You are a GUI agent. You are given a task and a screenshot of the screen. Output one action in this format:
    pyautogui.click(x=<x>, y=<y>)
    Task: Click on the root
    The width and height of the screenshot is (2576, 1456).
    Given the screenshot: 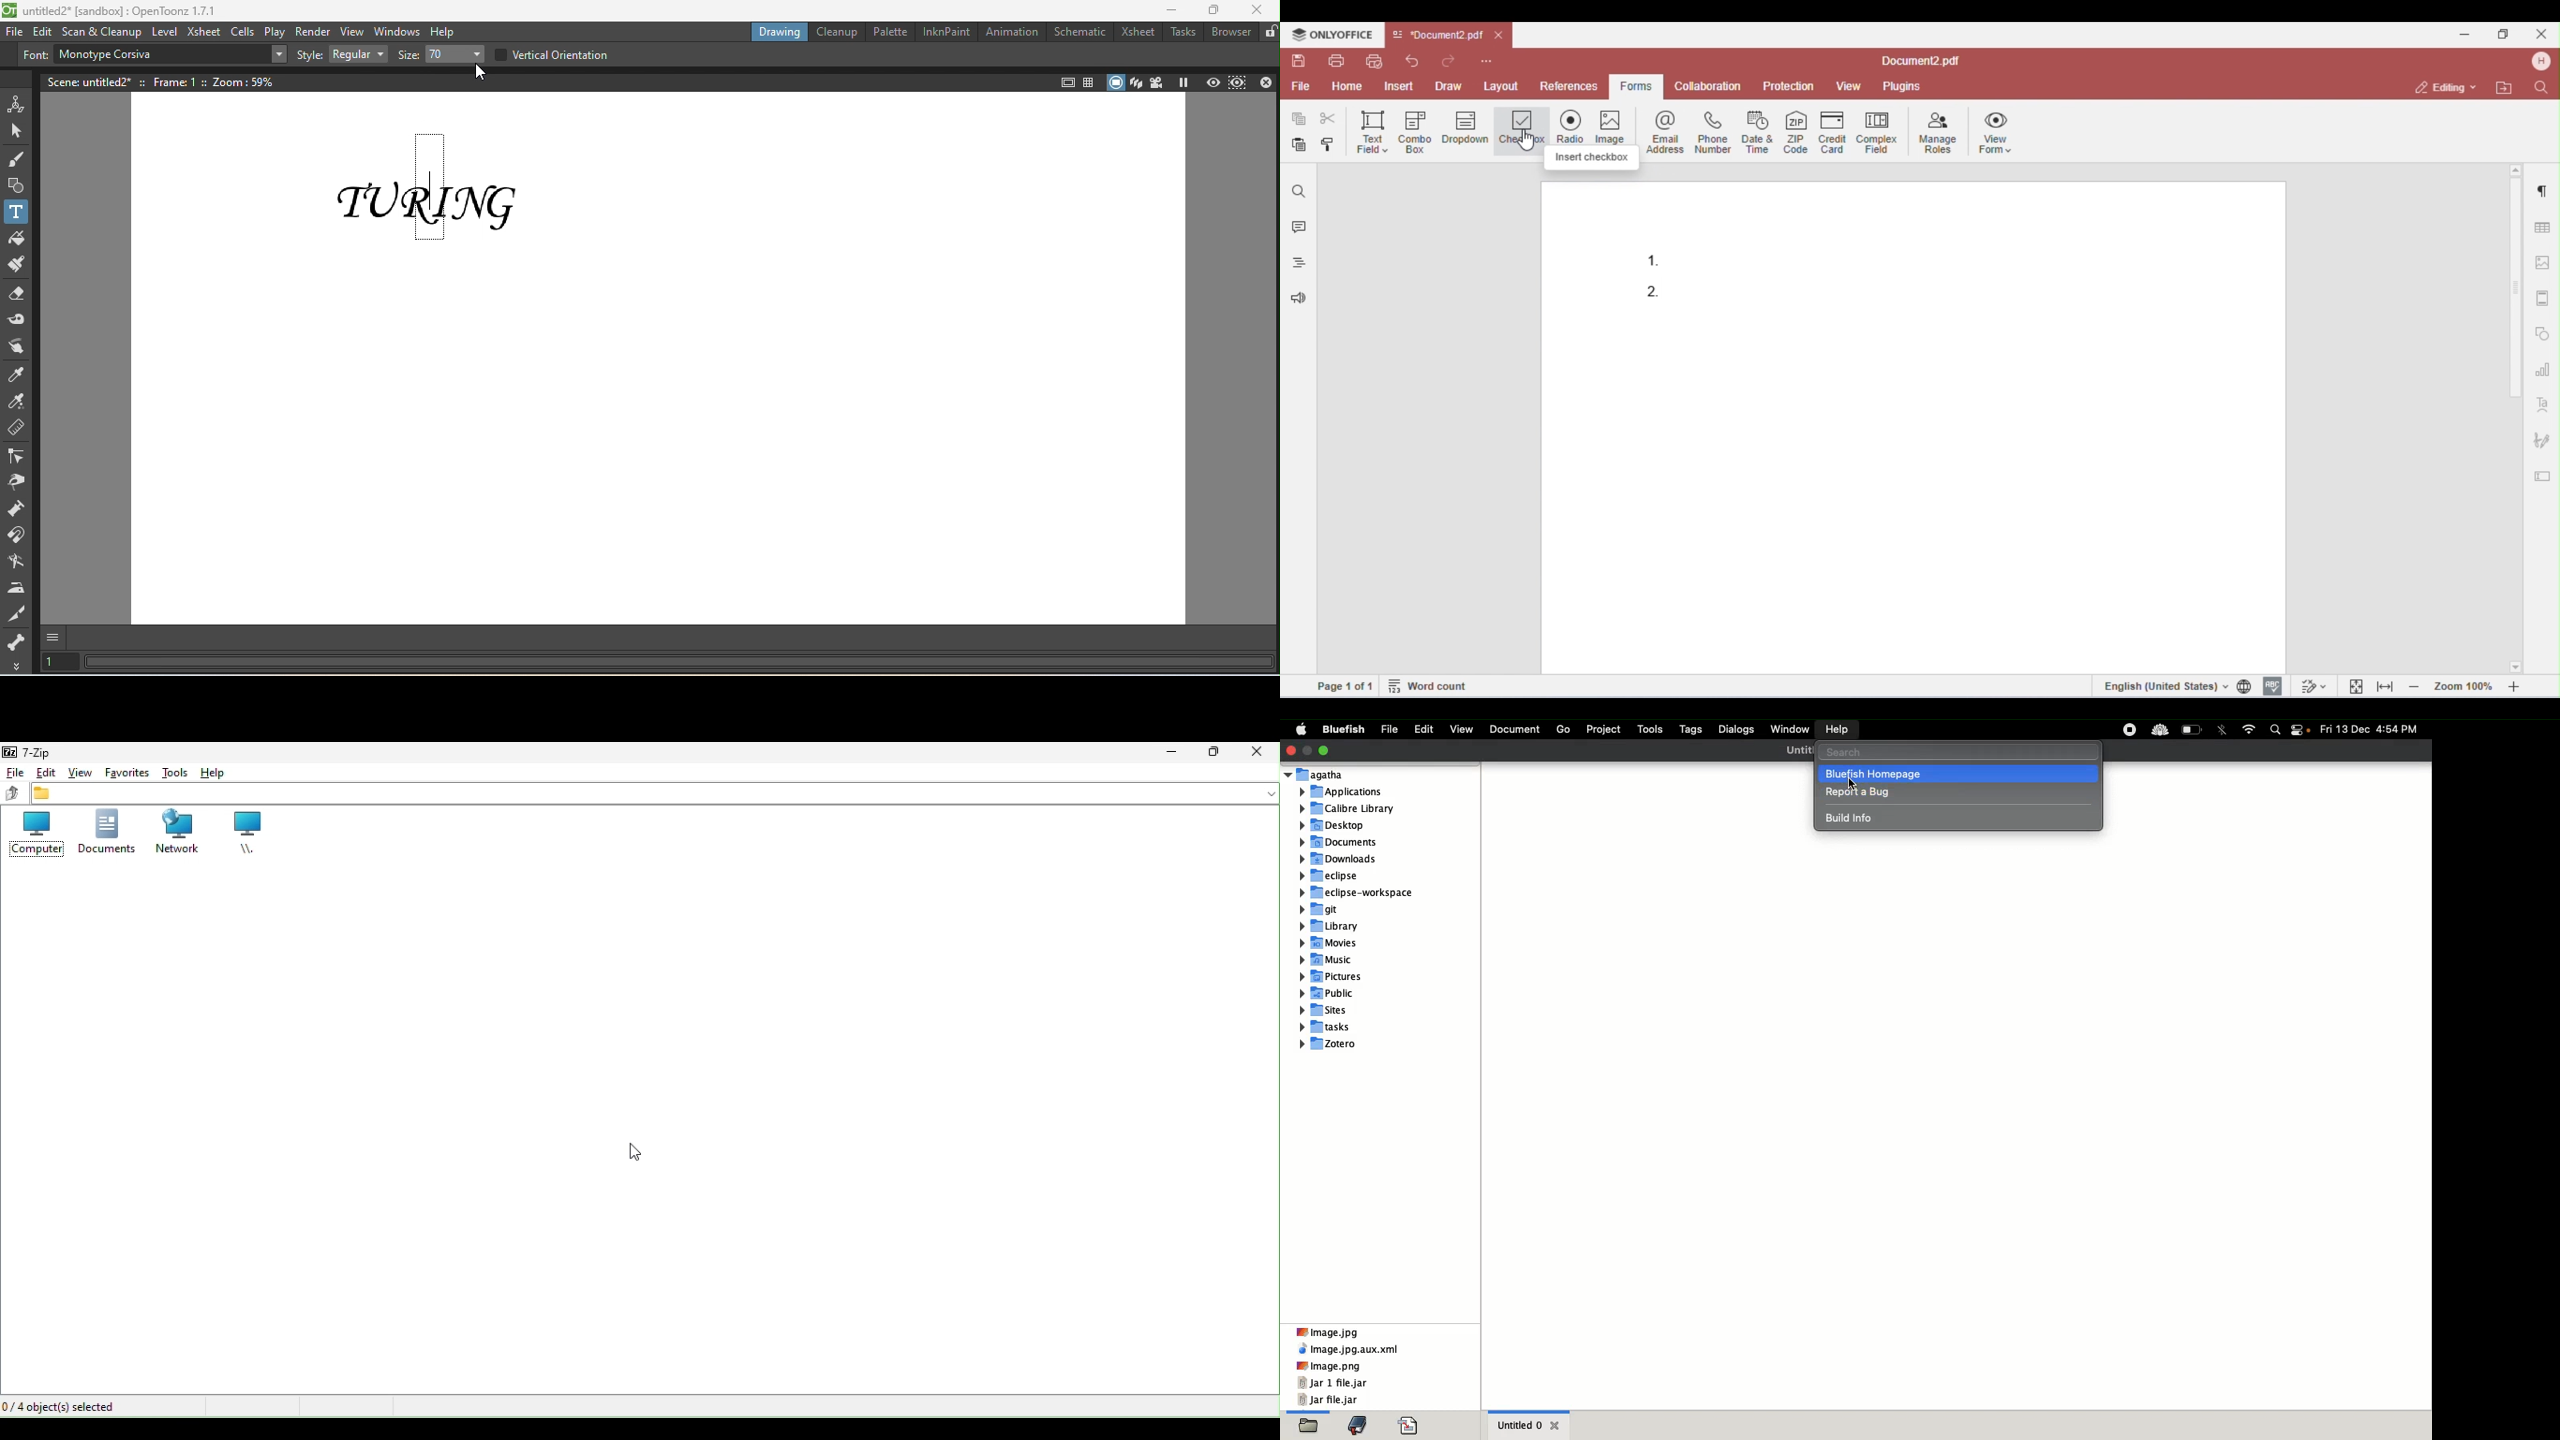 What is the action you would take?
    pyautogui.click(x=249, y=833)
    